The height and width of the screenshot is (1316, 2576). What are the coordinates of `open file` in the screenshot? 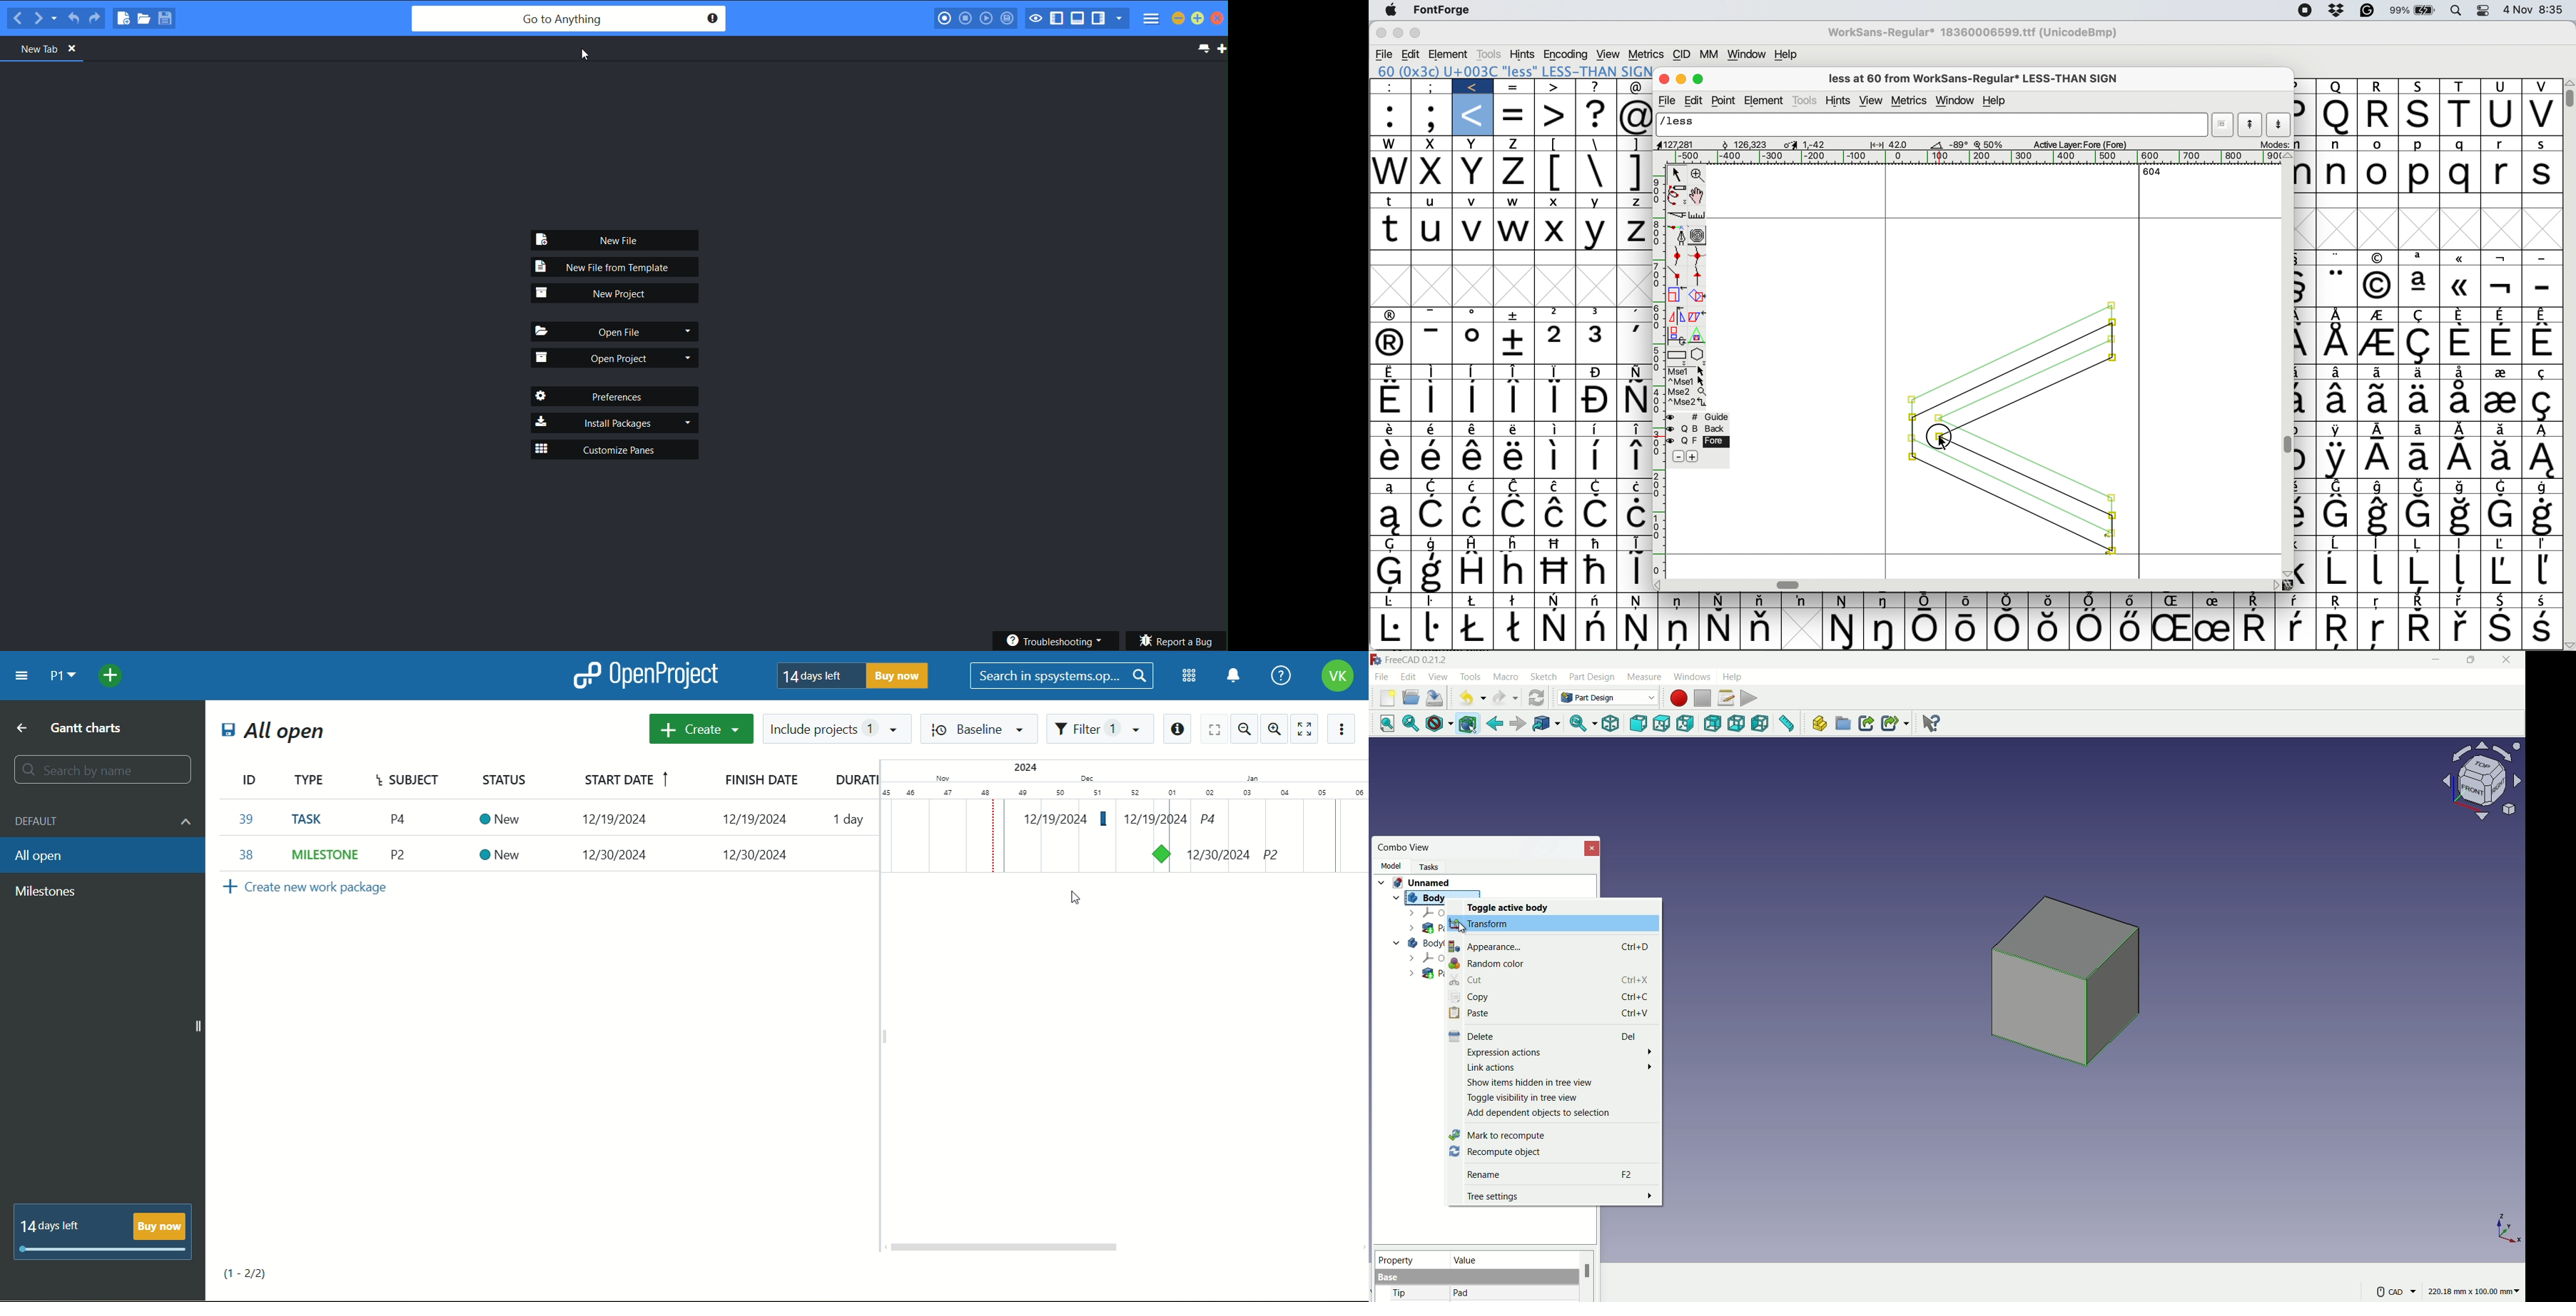 It's located at (617, 333).